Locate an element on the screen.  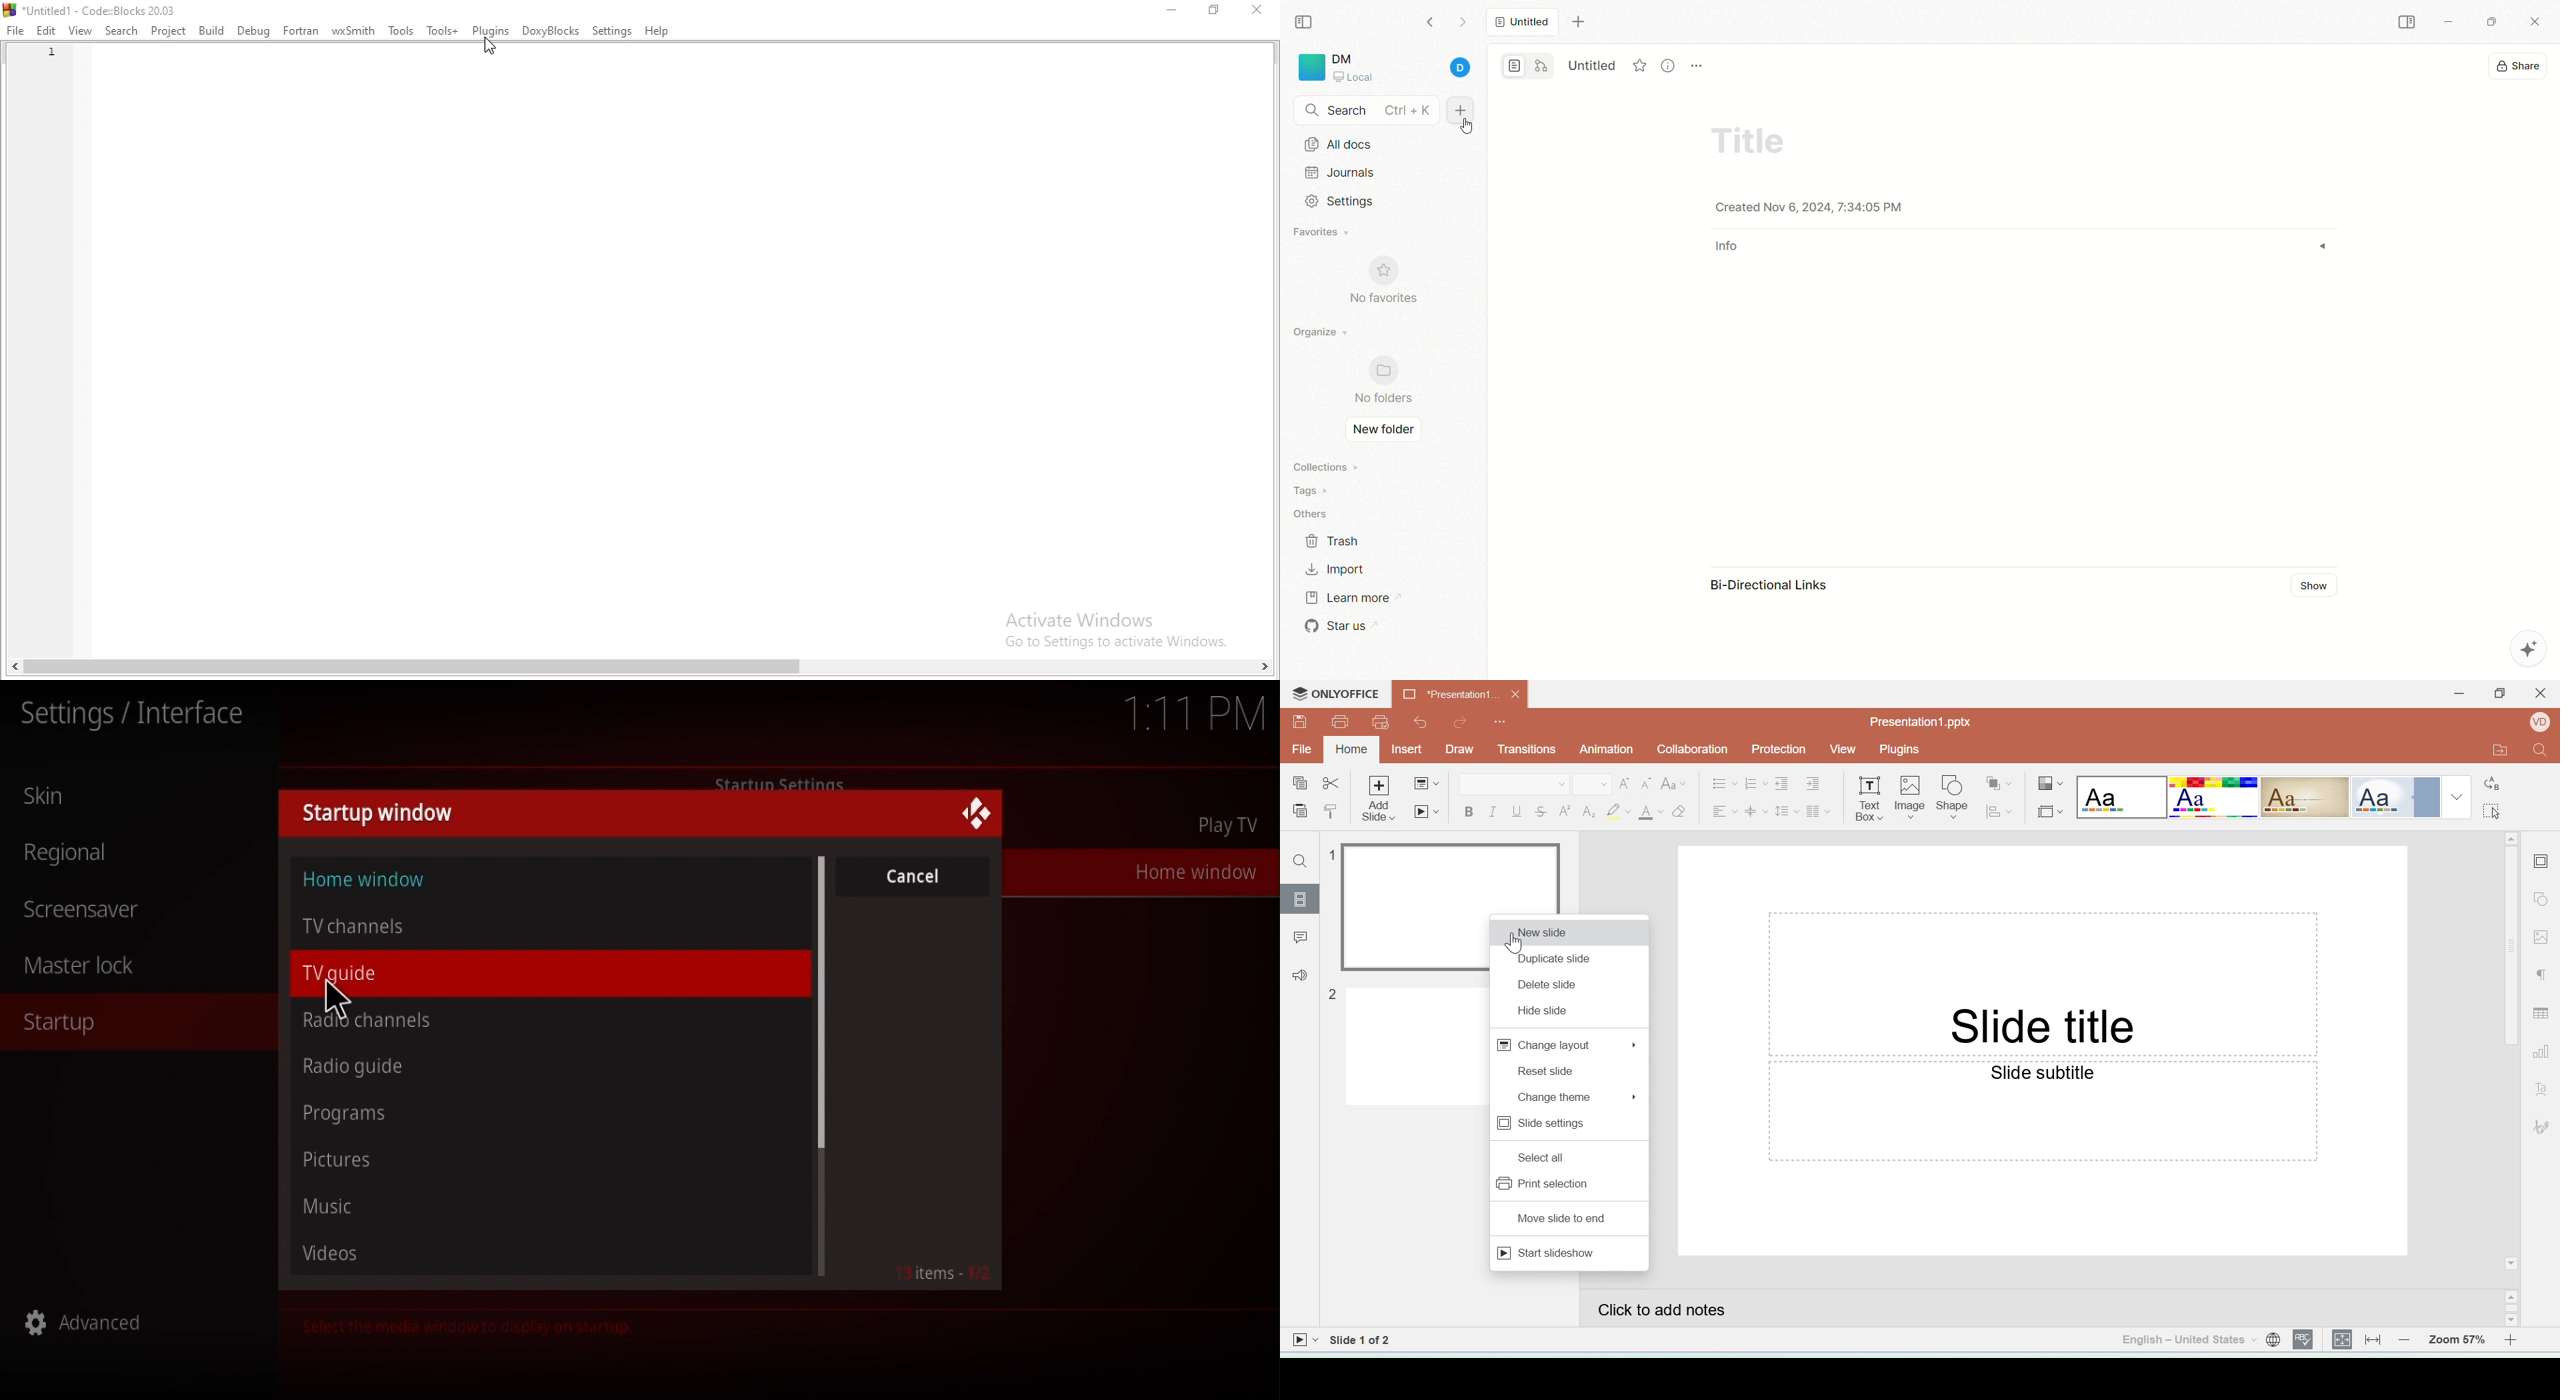
Add slide is located at coordinates (1381, 799).